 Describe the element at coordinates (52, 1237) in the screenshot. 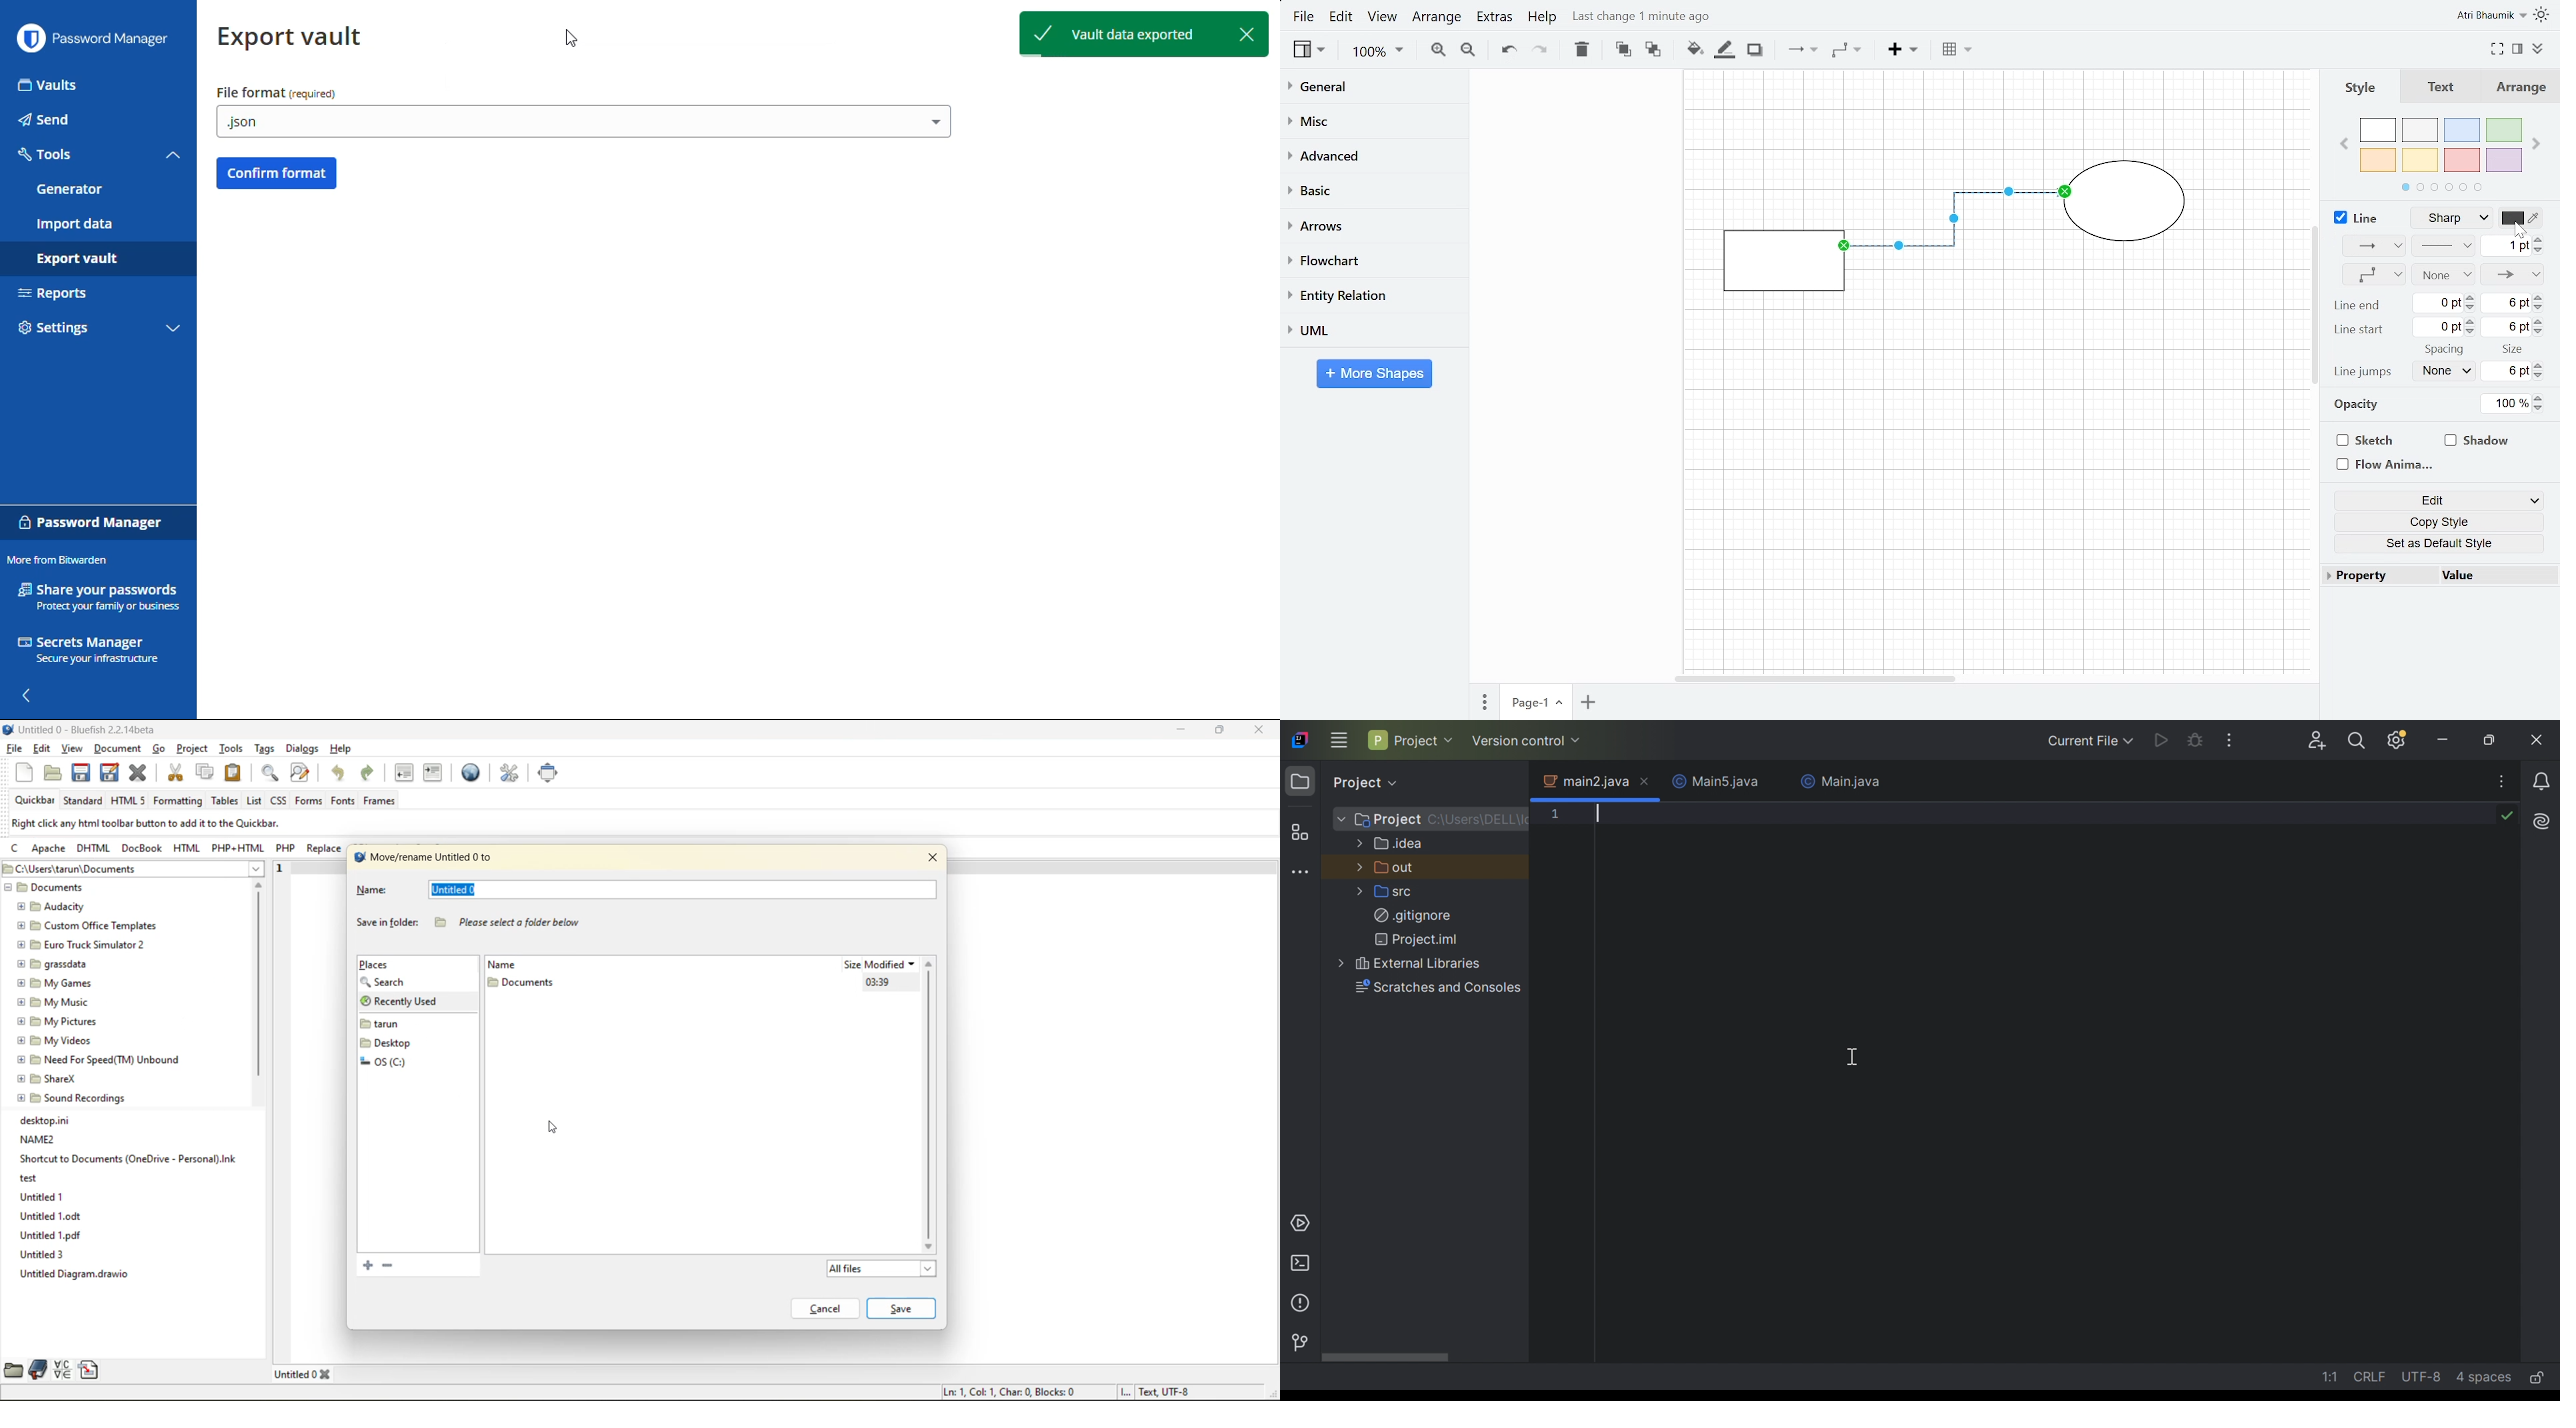

I see `Untitled 1.pdf` at that location.